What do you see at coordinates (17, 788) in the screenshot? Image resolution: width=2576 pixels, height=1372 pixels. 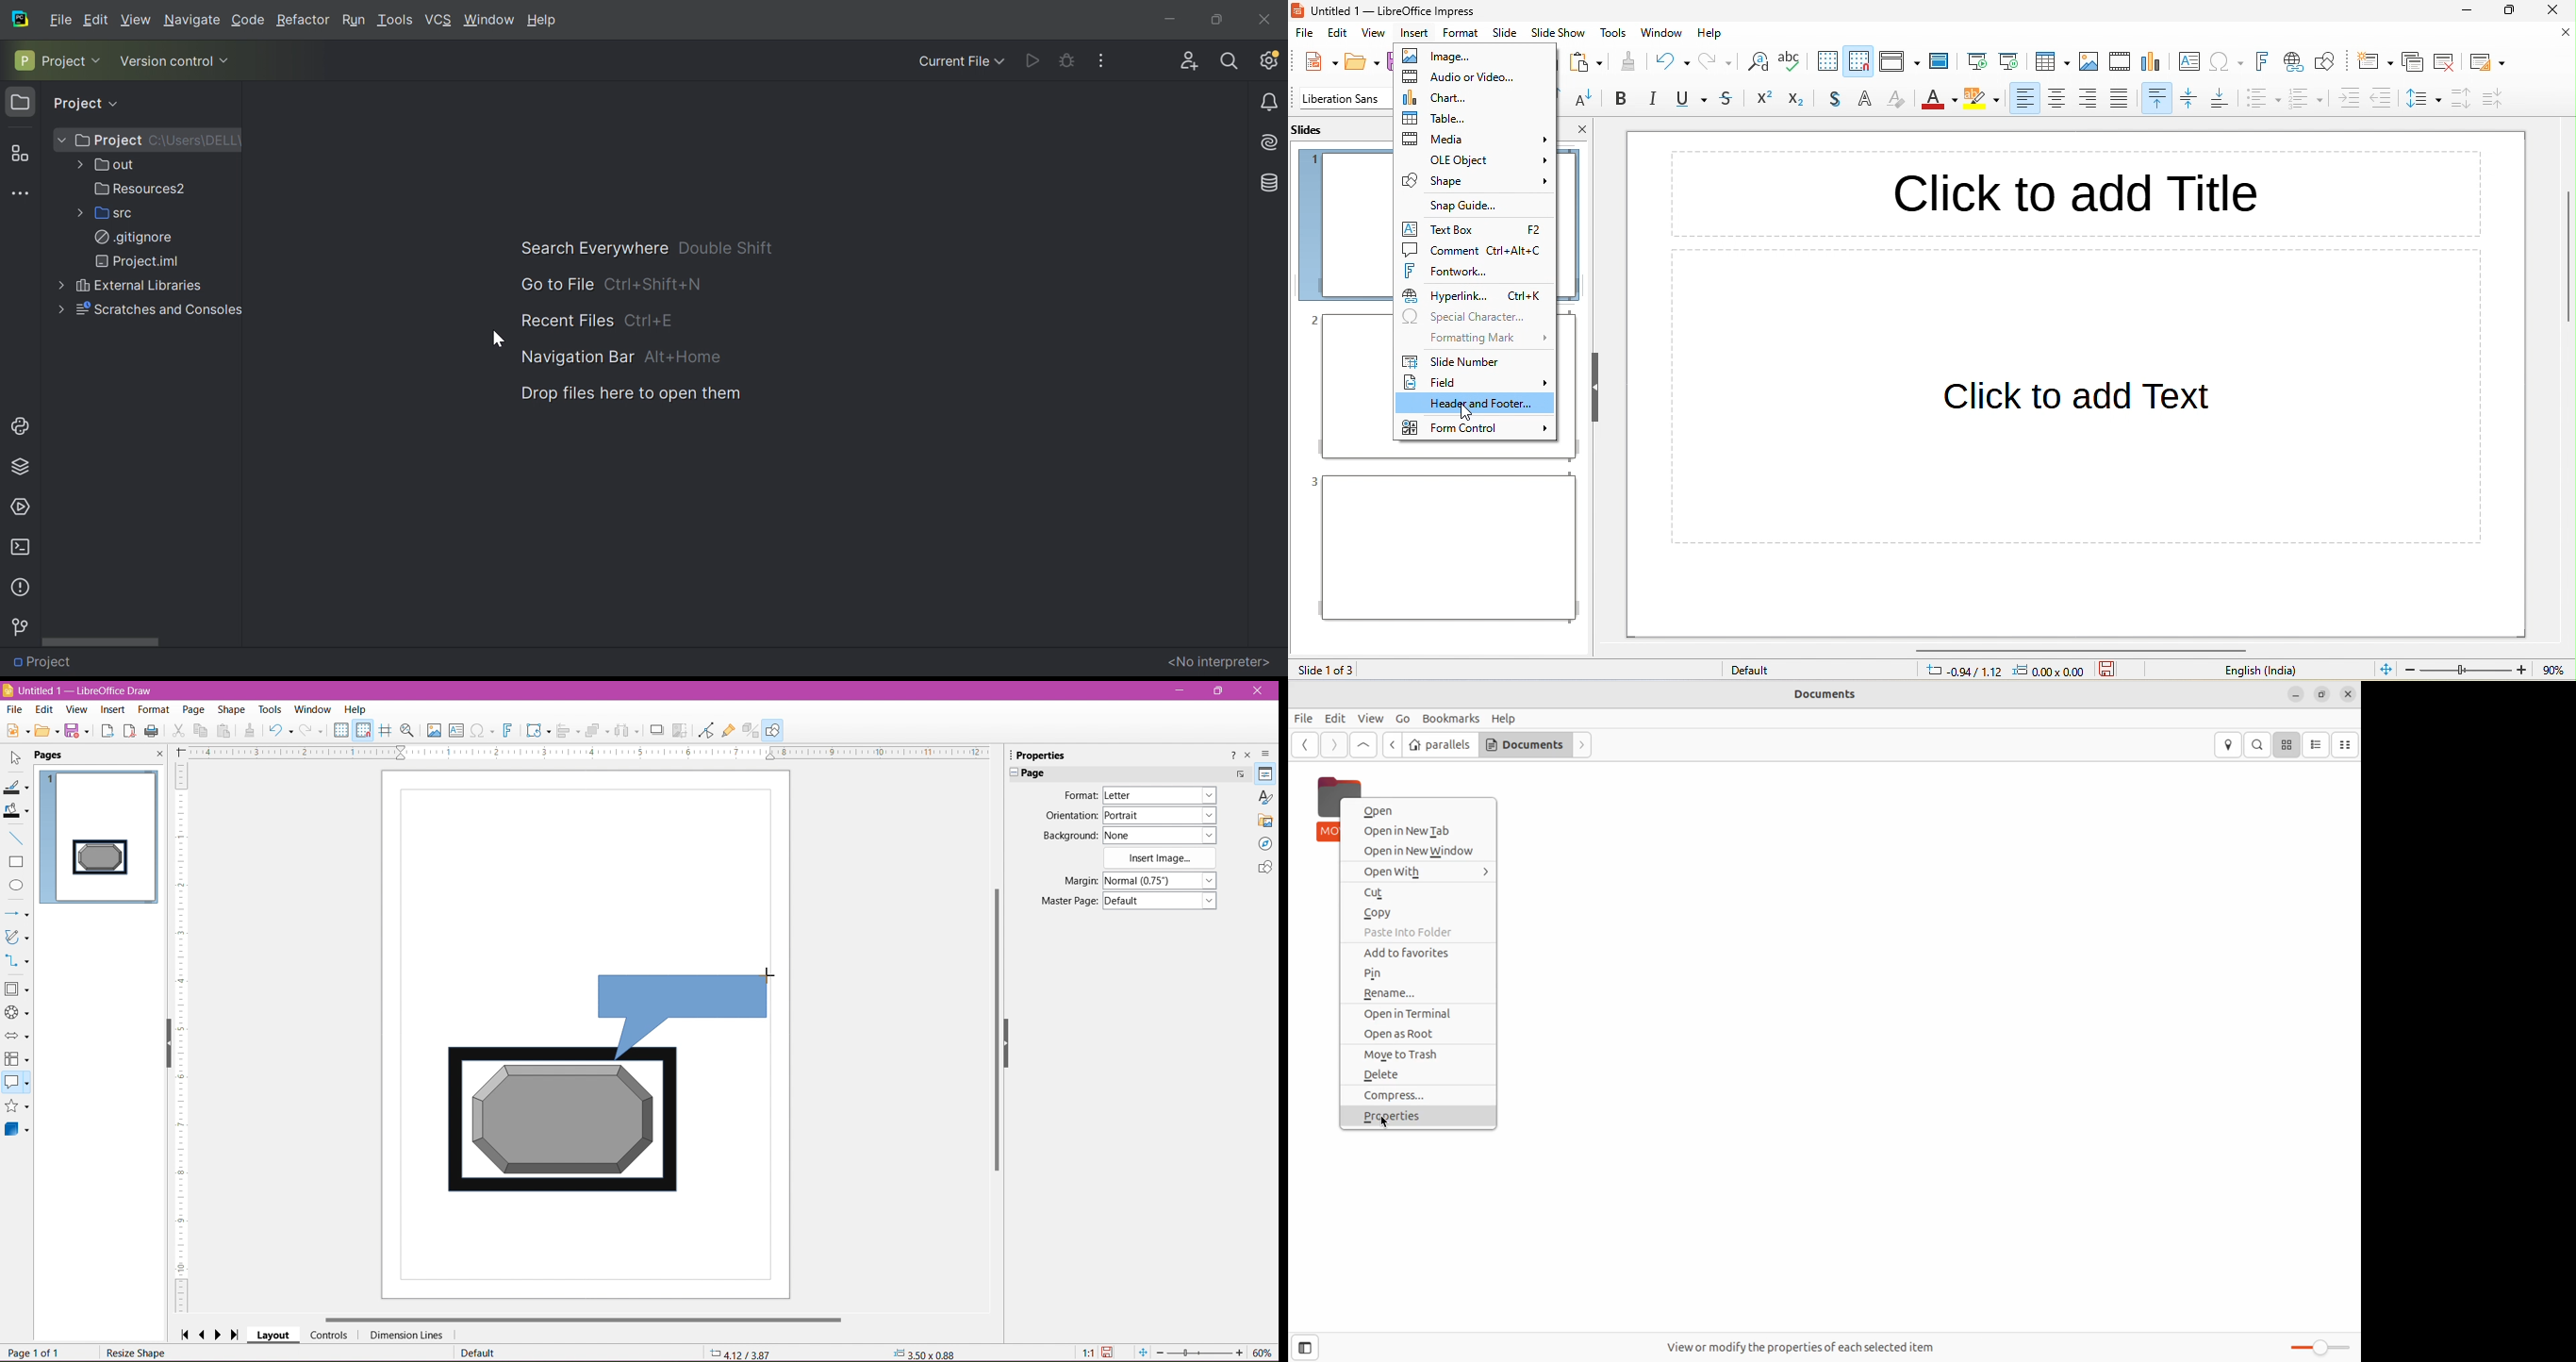 I see `Line Color` at bounding box center [17, 788].